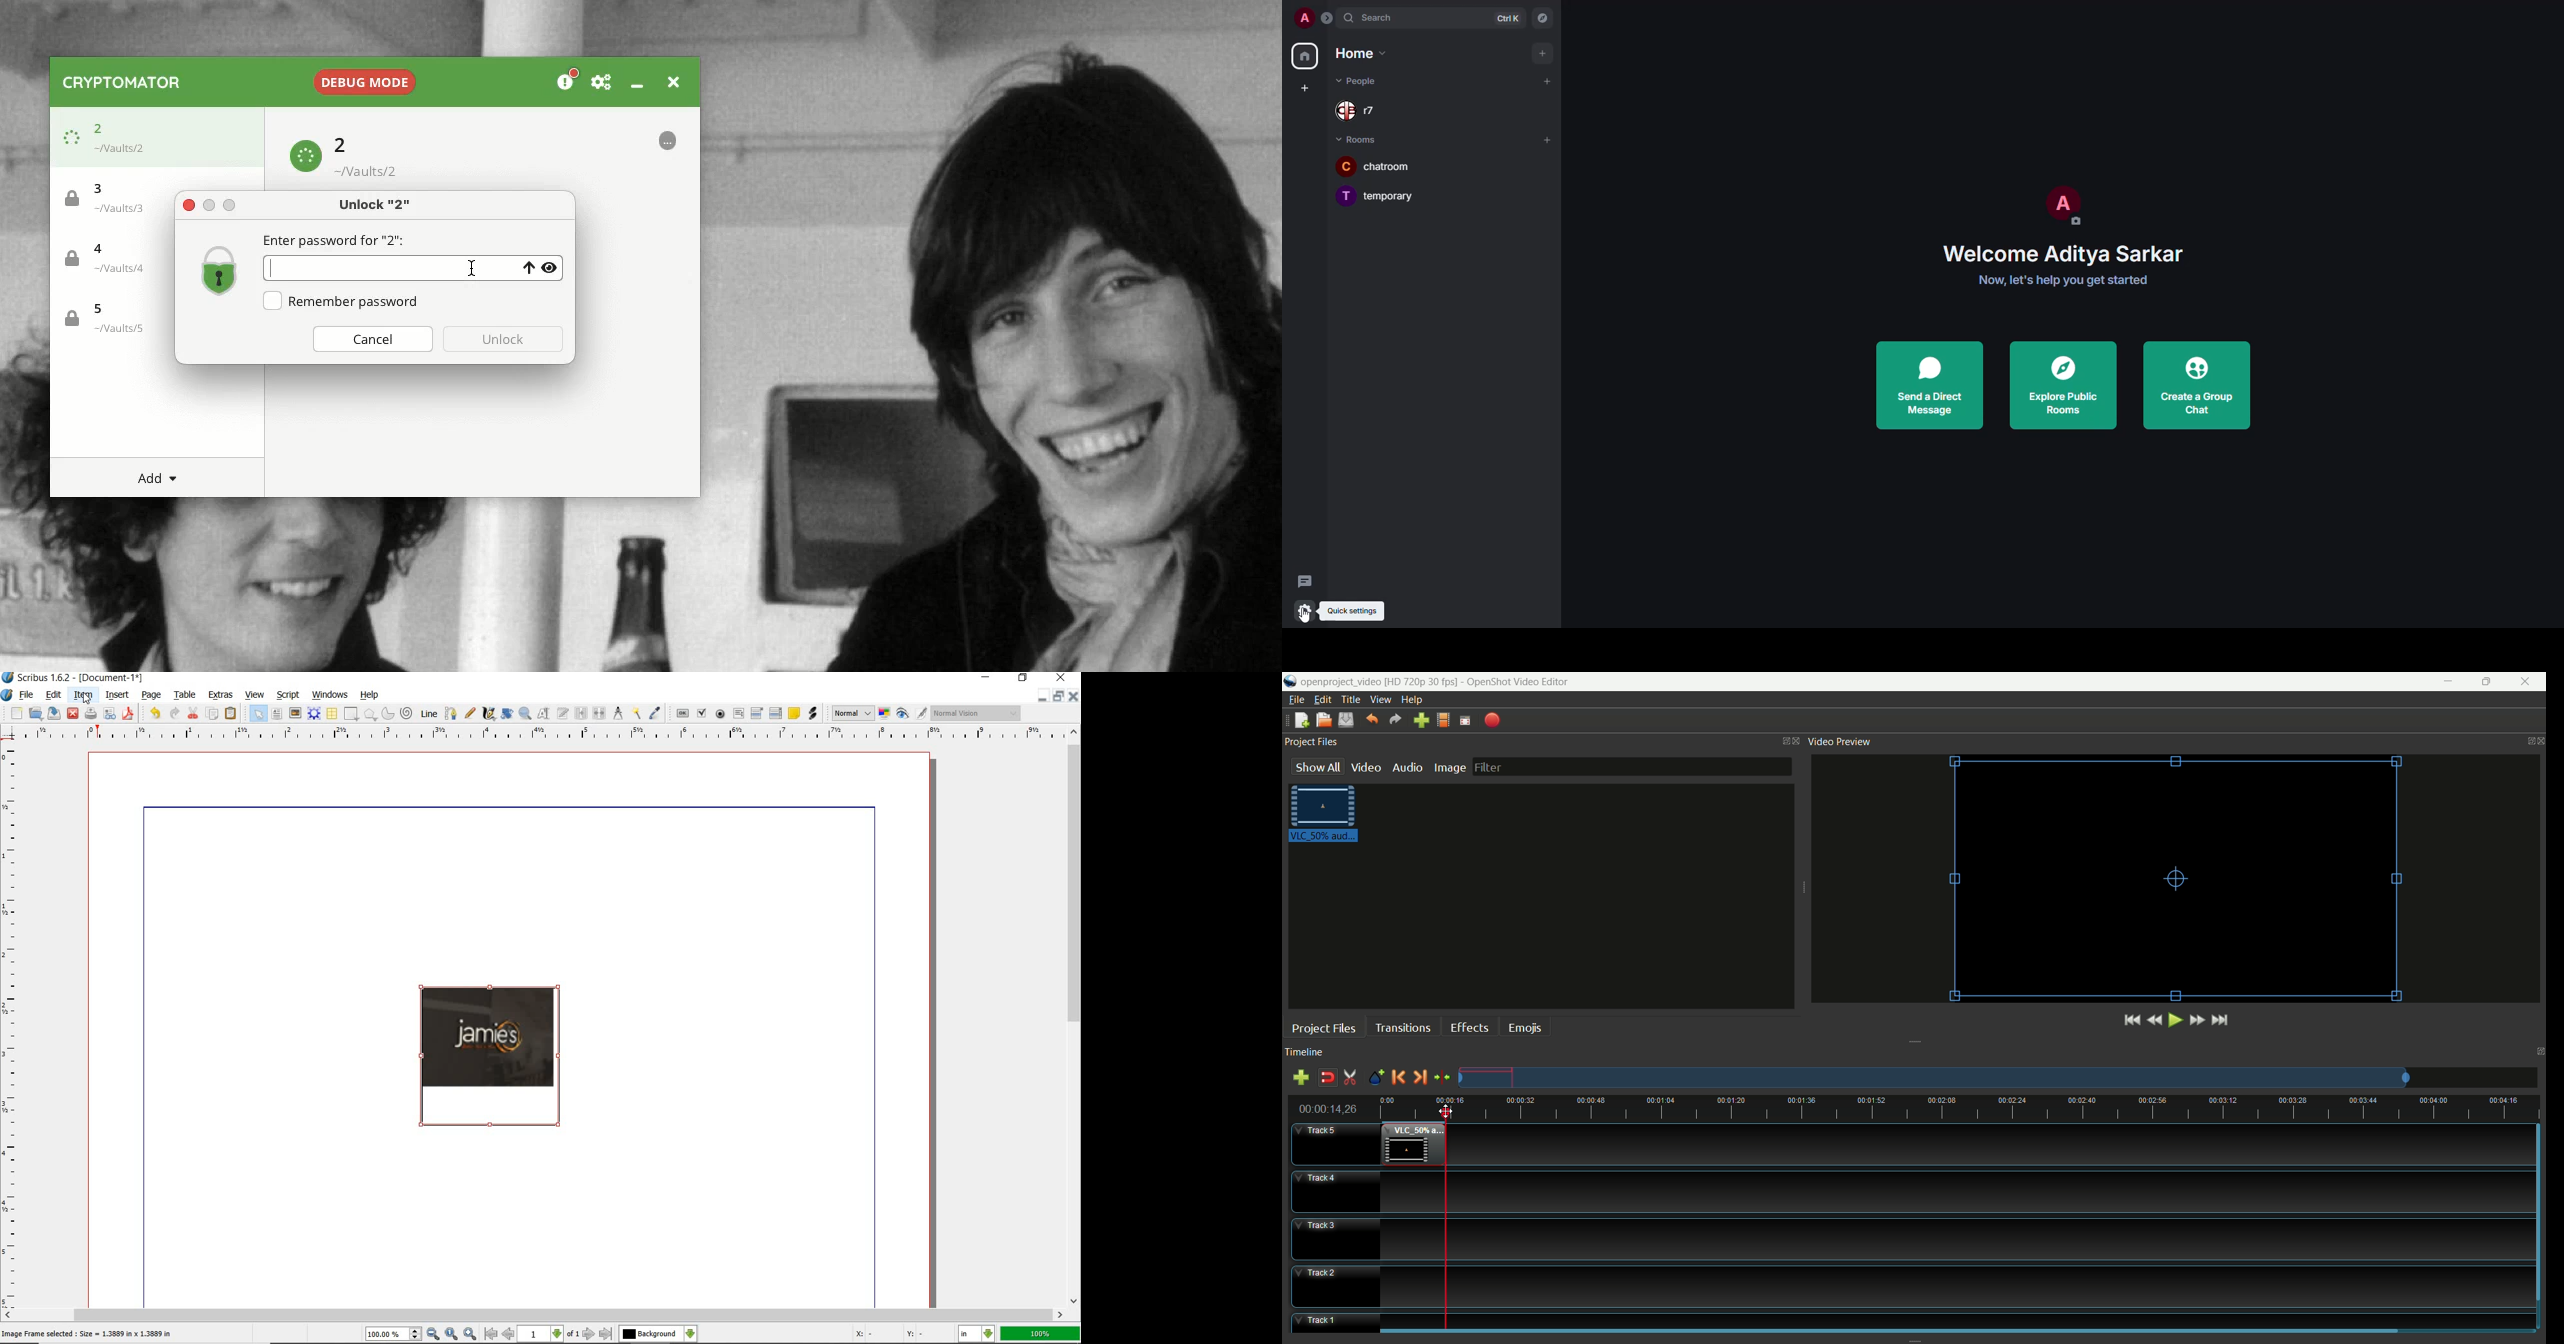 The height and width of the screenshot is (1344, 2576). Describe the element at coordinates (506, 714) in the screenshot. I see `edit contents of frame` at that location.